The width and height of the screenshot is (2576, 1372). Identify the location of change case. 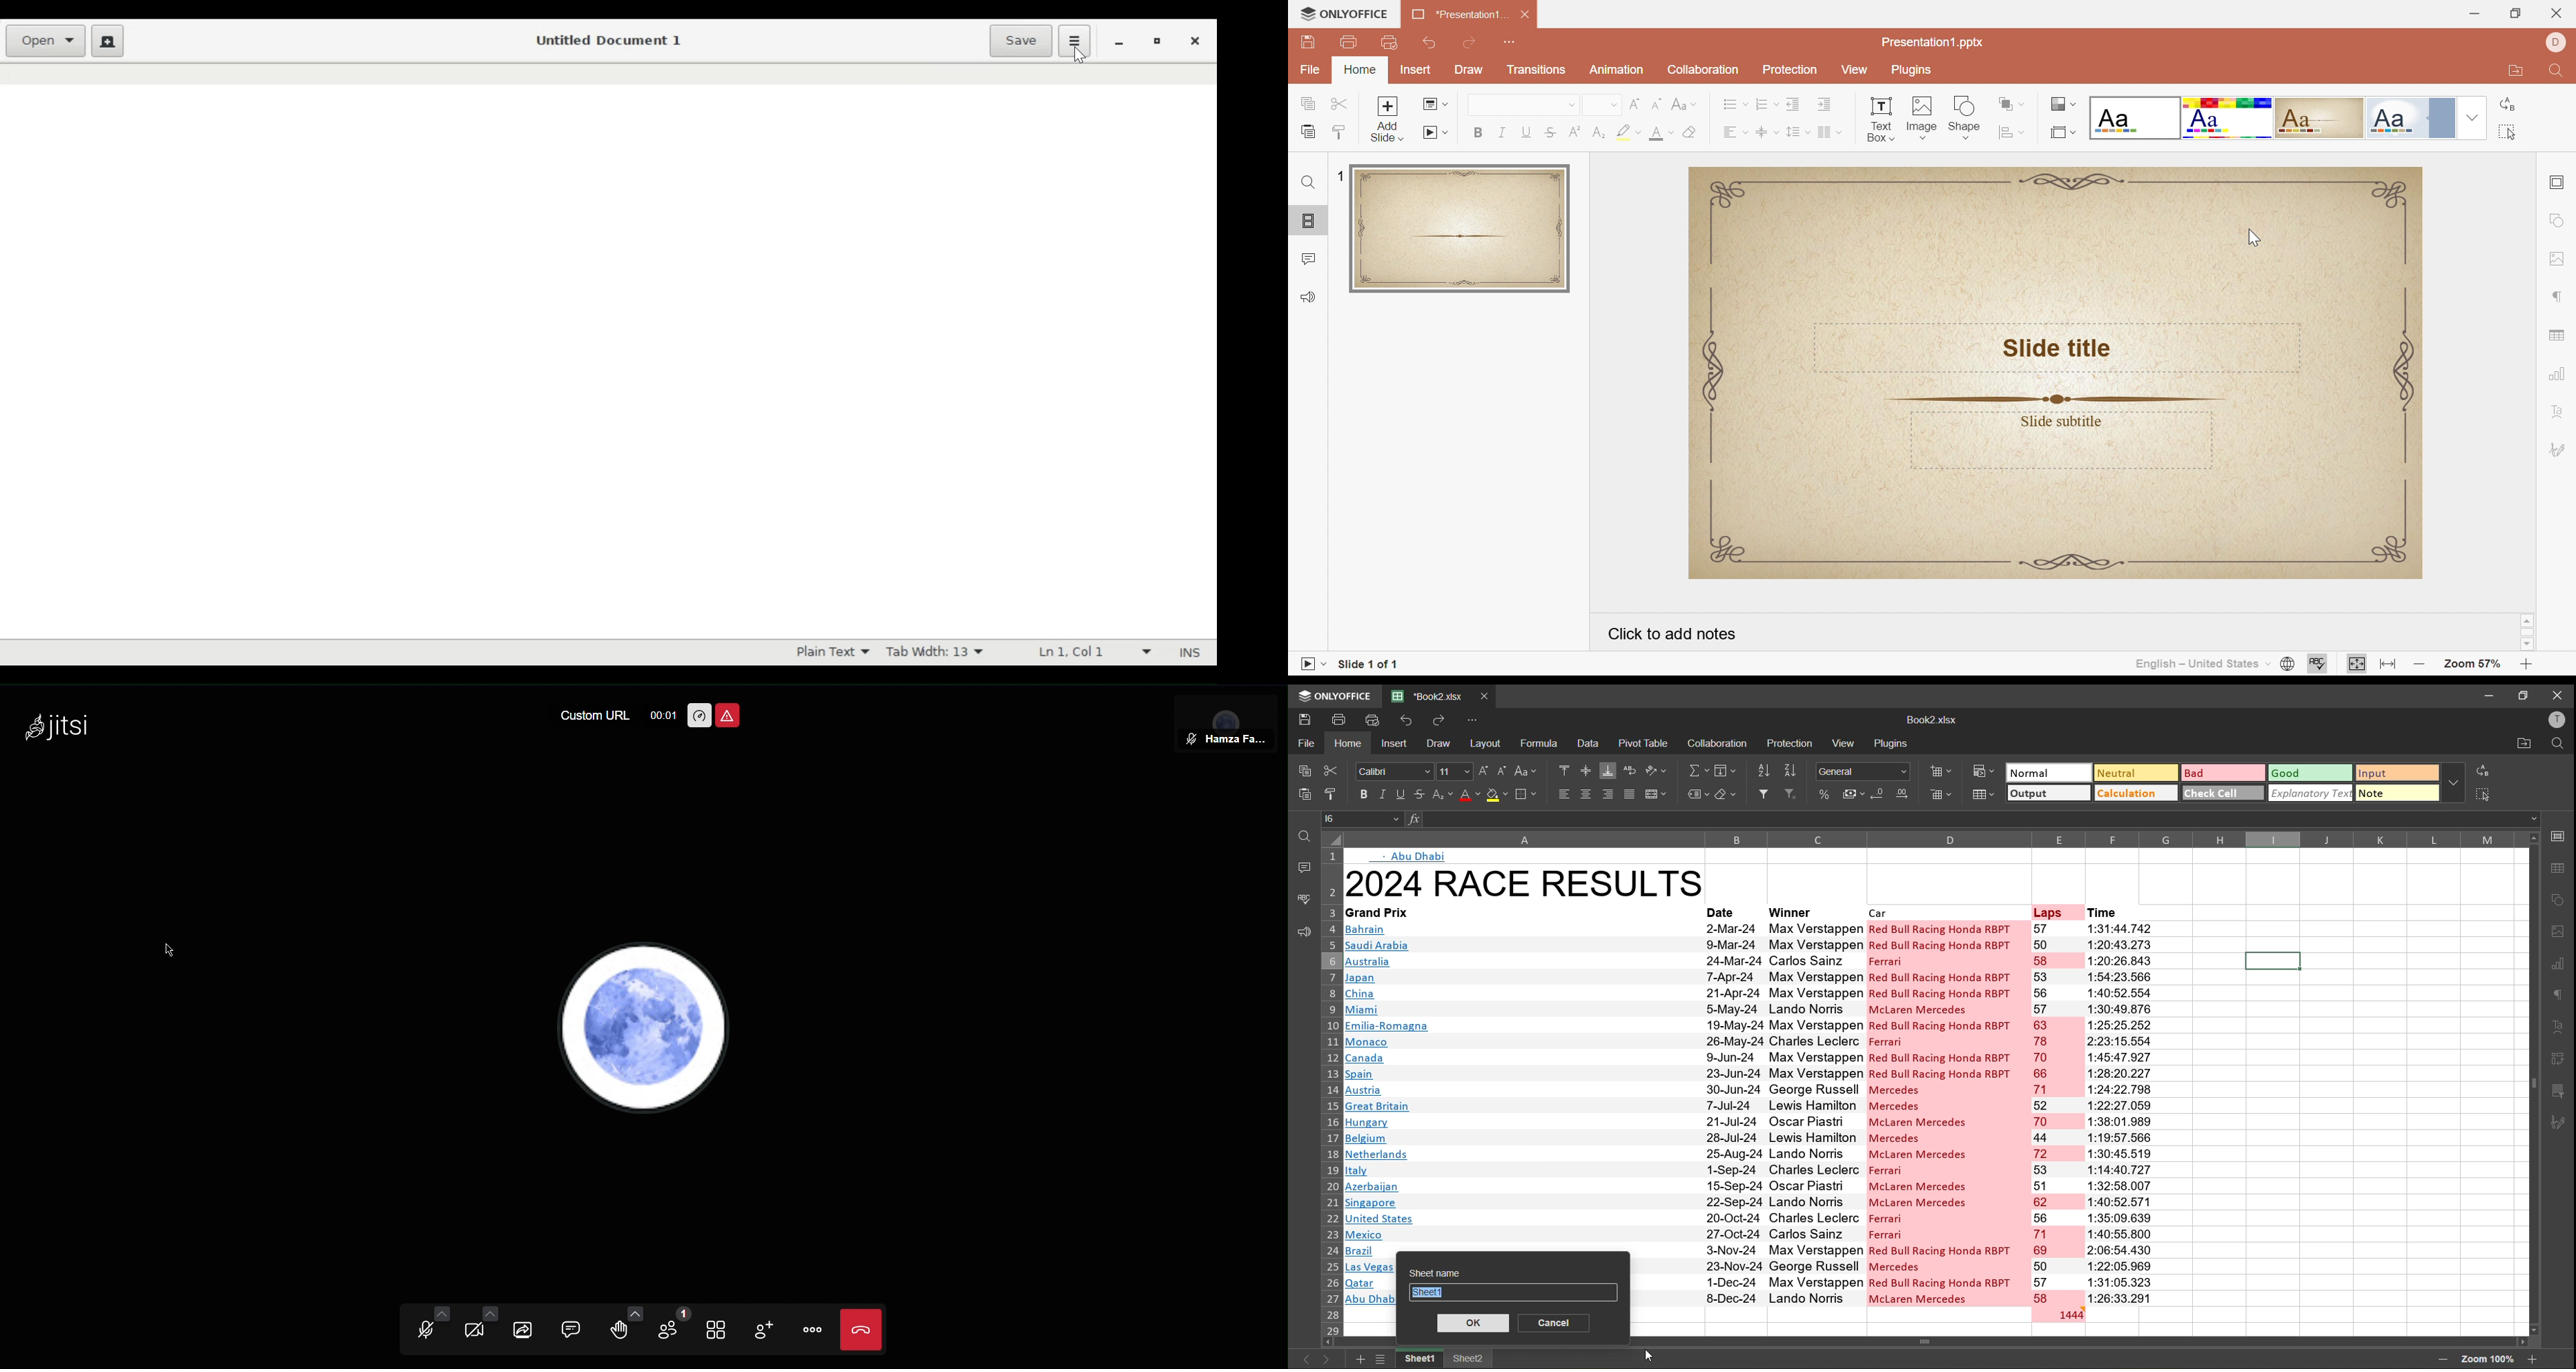
(1529, 771).